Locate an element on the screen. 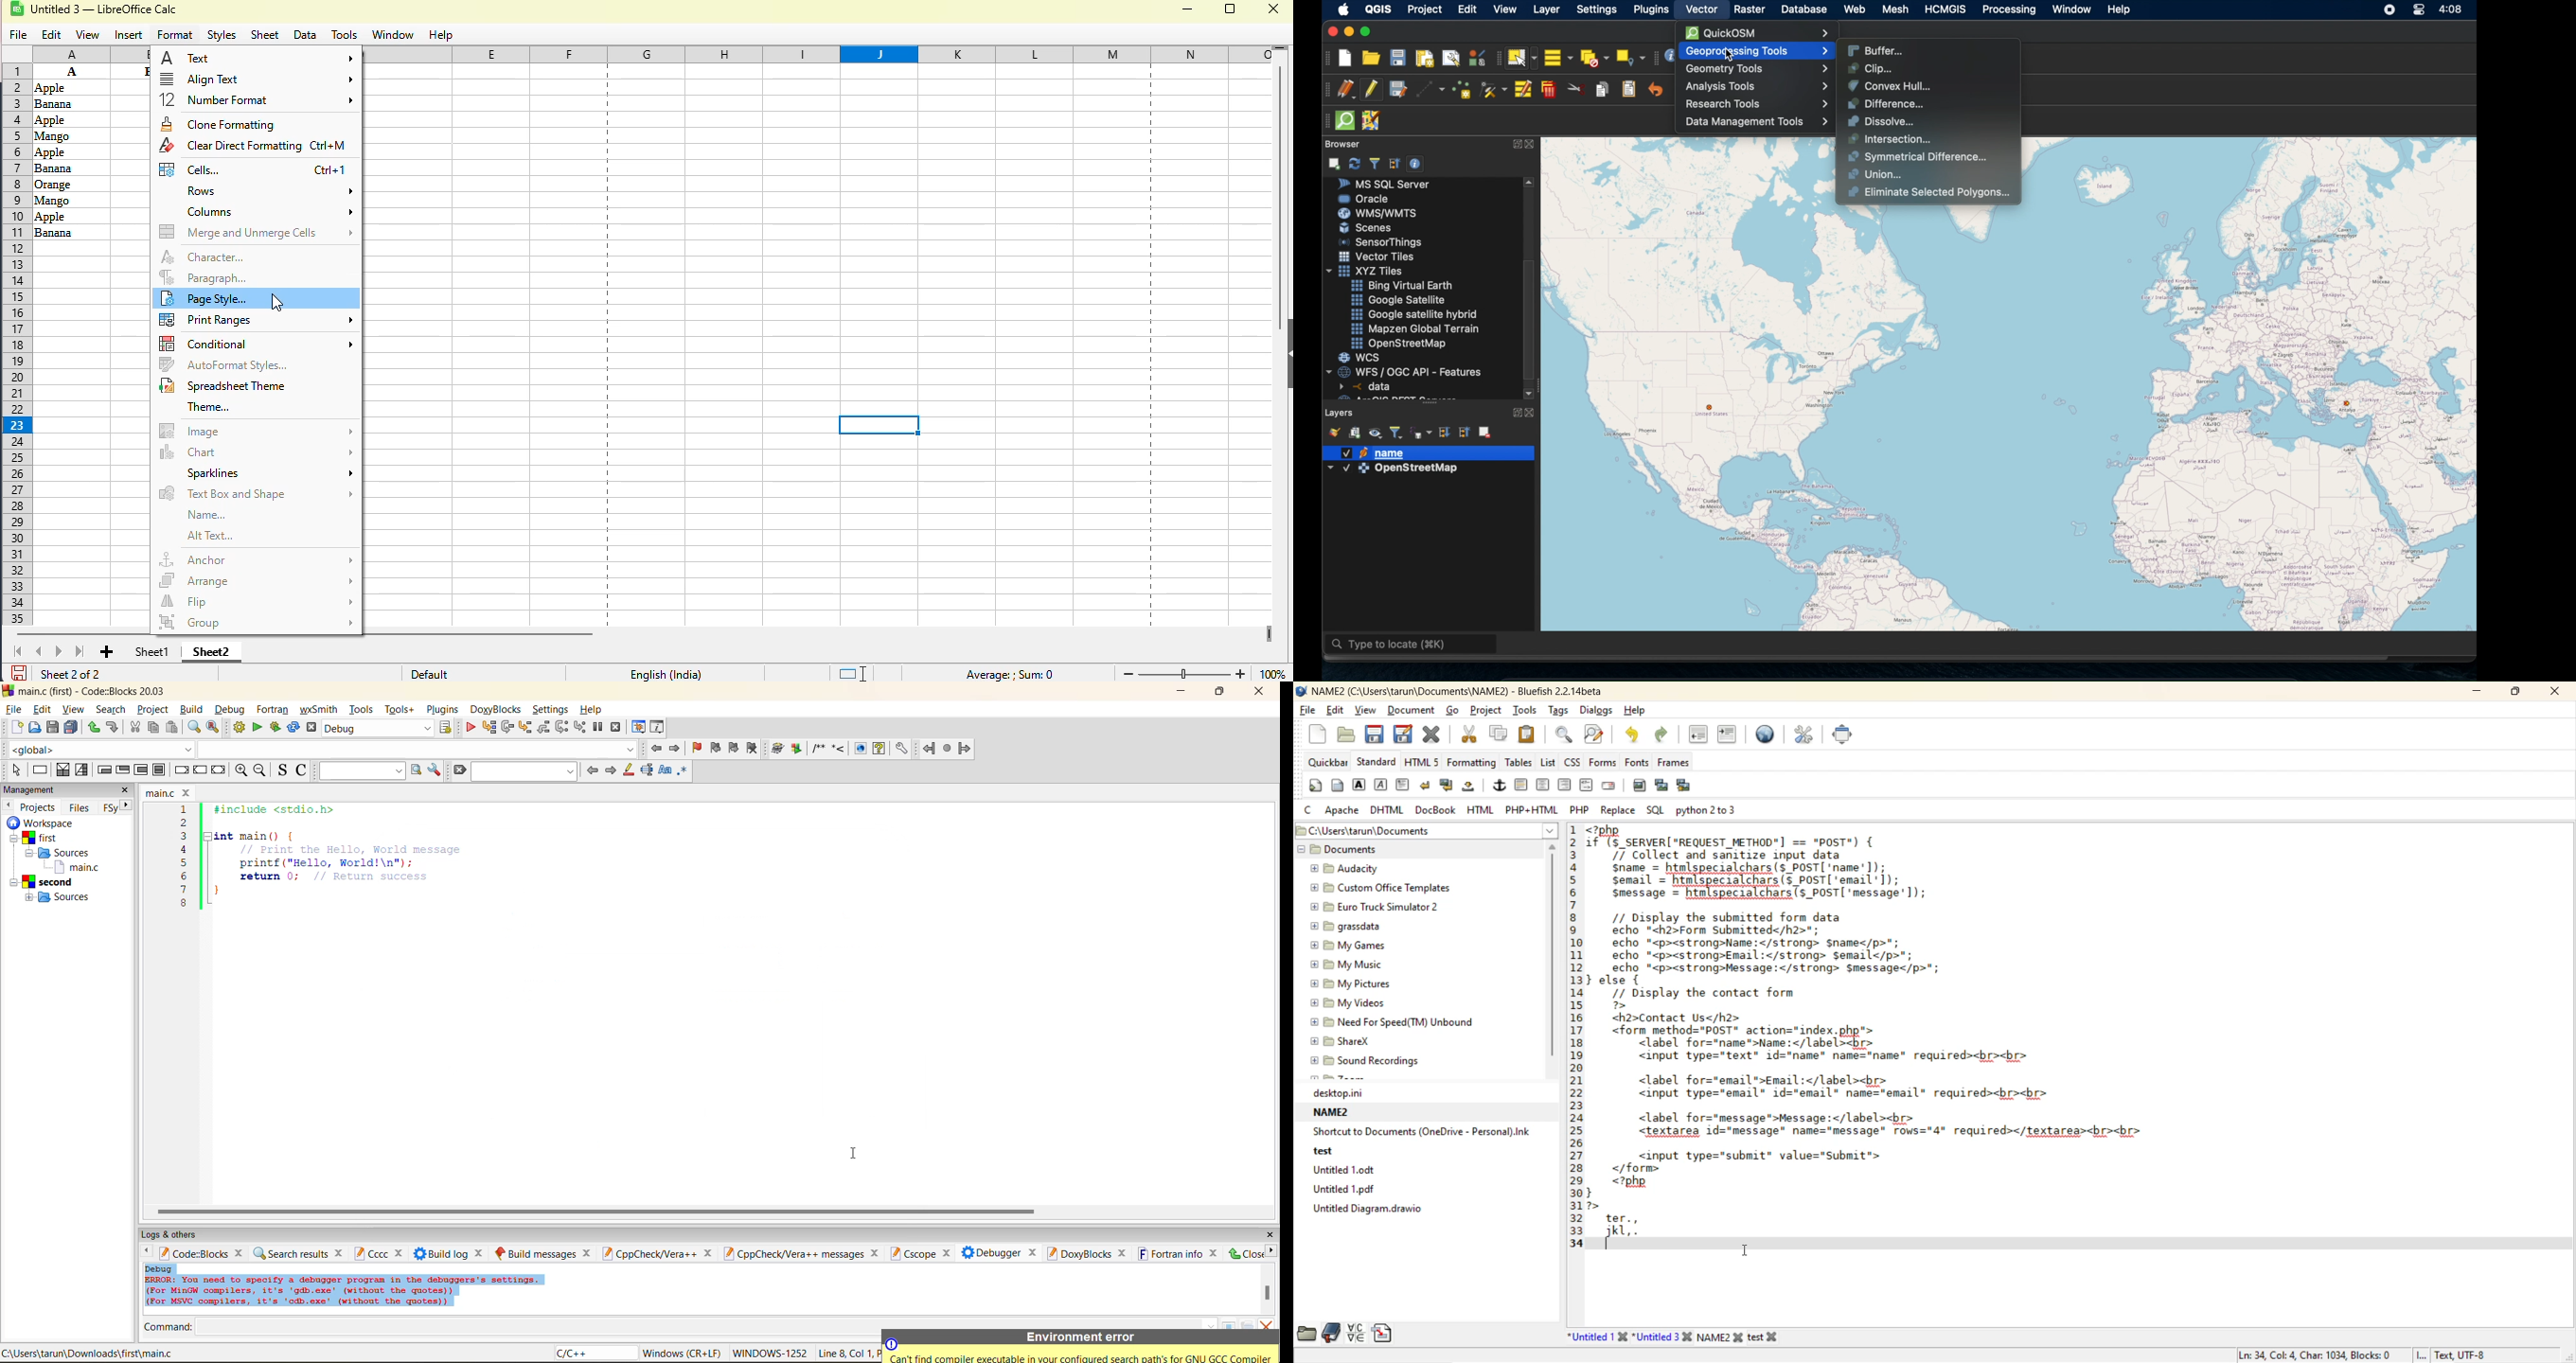   is located at coordinates (67, 104).